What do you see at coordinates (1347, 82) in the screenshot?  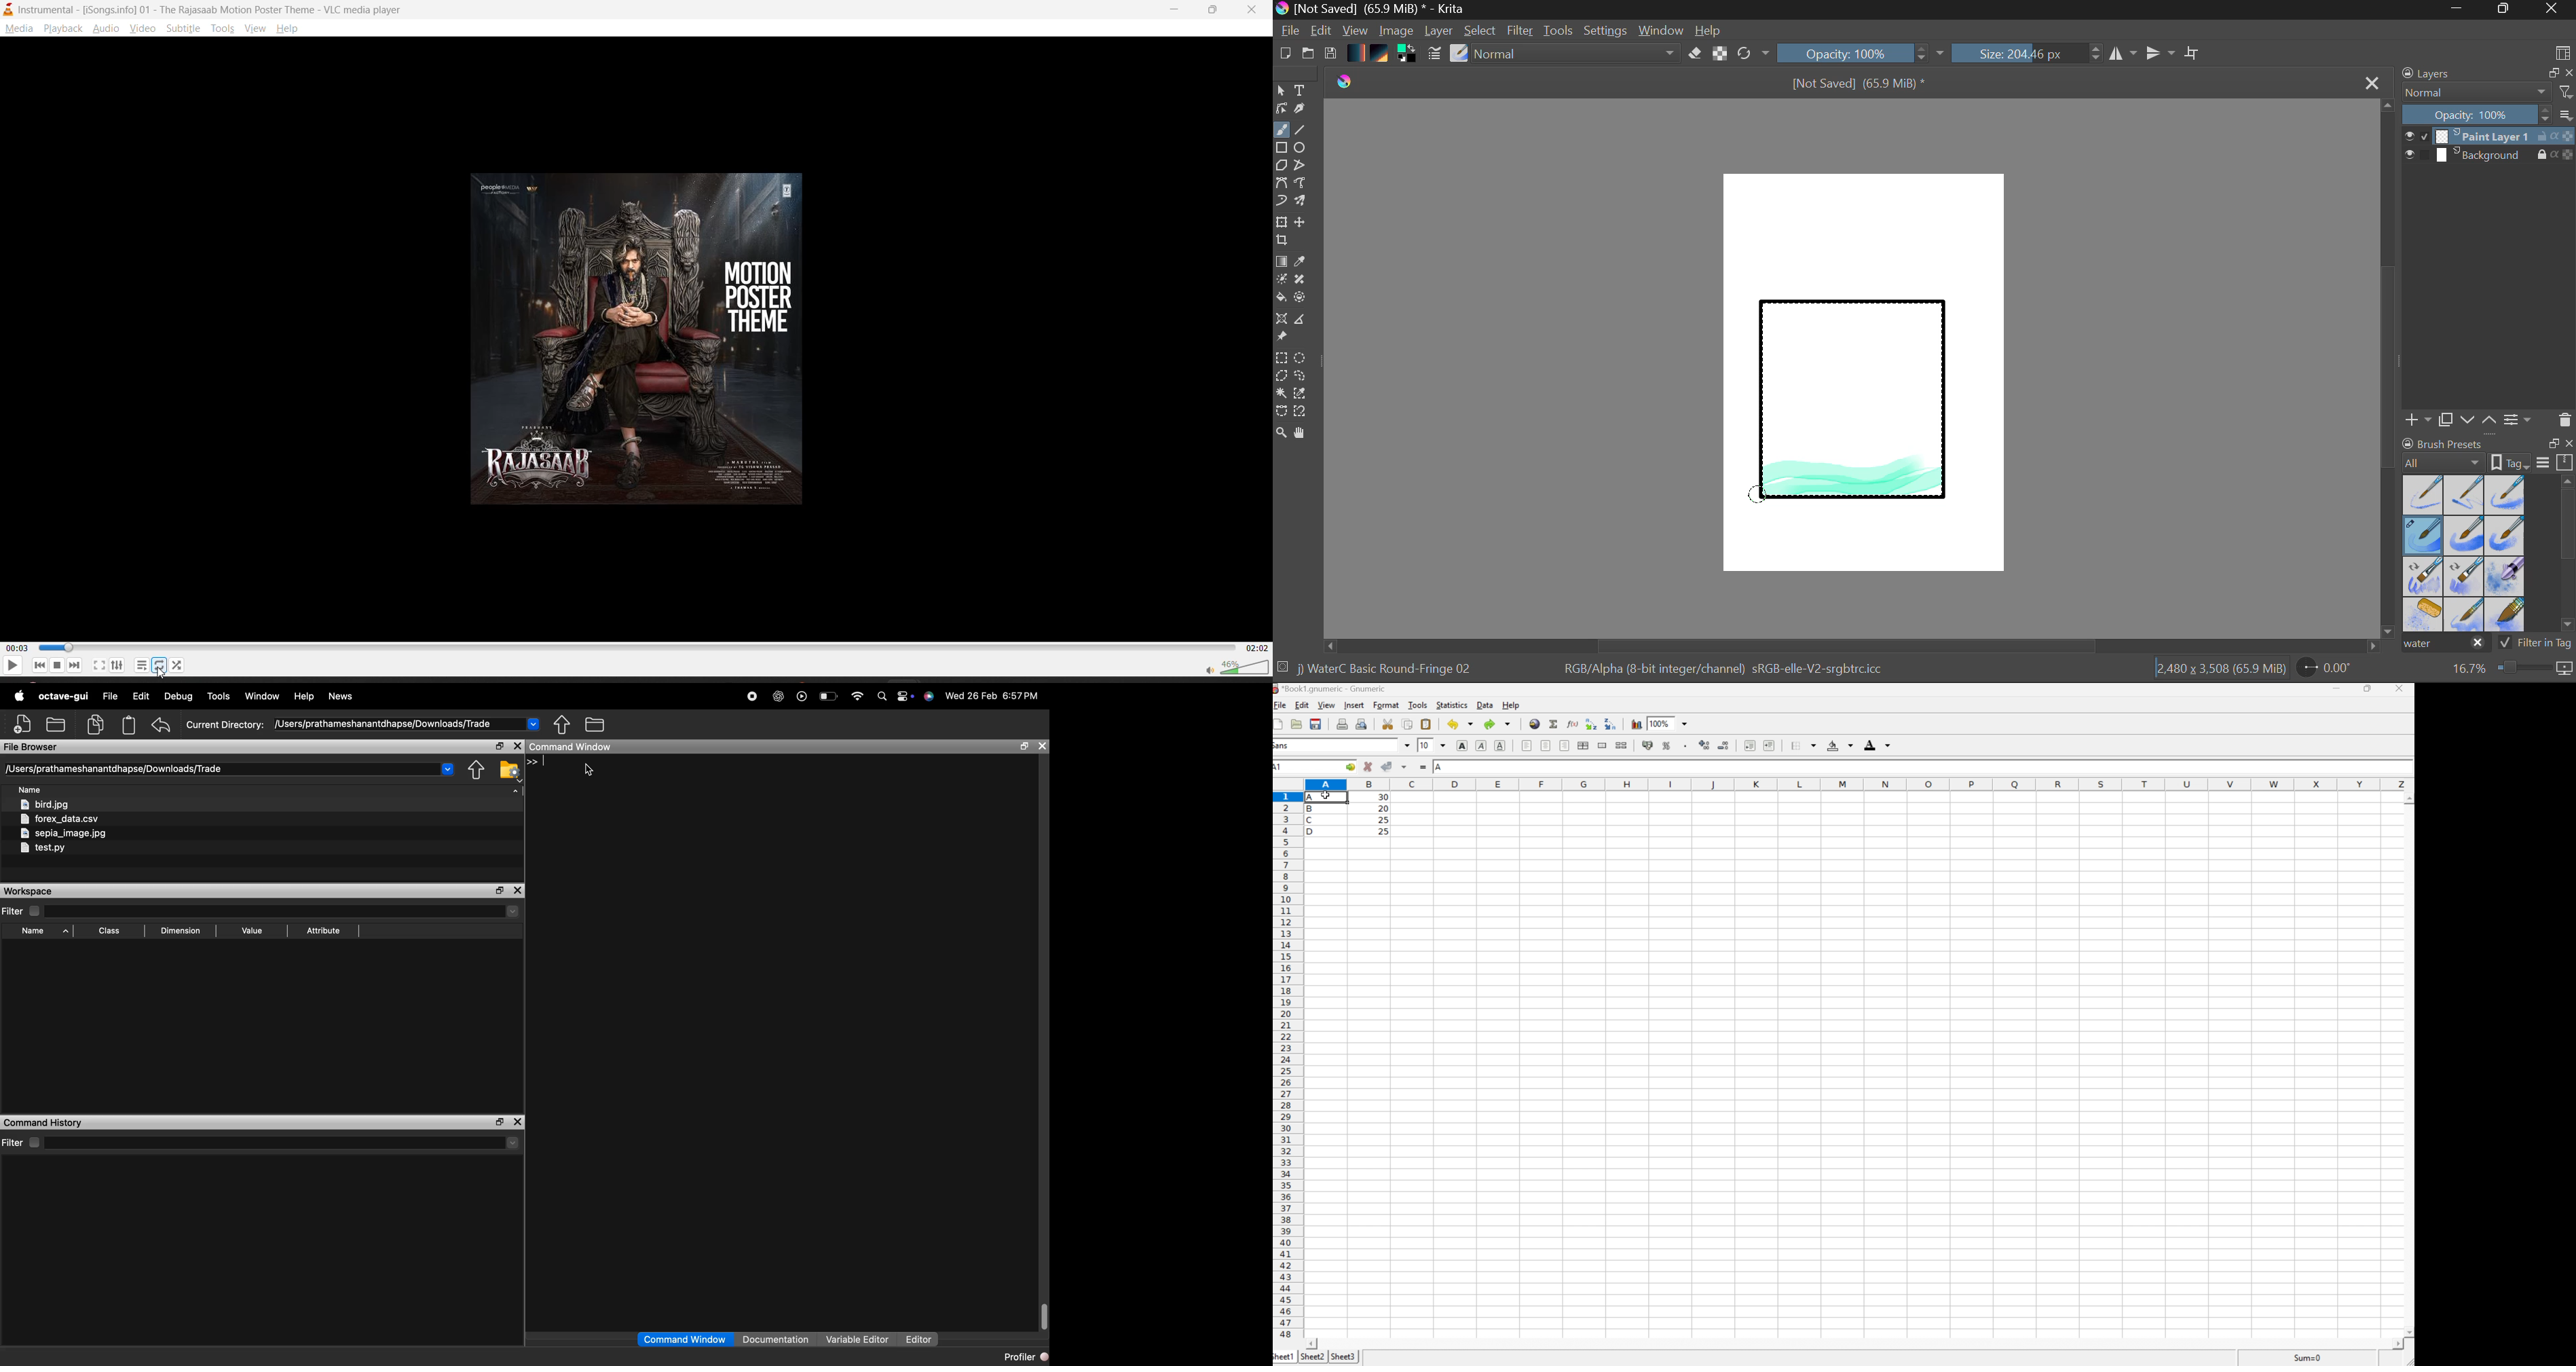 I see `logo` at bounding box center [1347, 82].